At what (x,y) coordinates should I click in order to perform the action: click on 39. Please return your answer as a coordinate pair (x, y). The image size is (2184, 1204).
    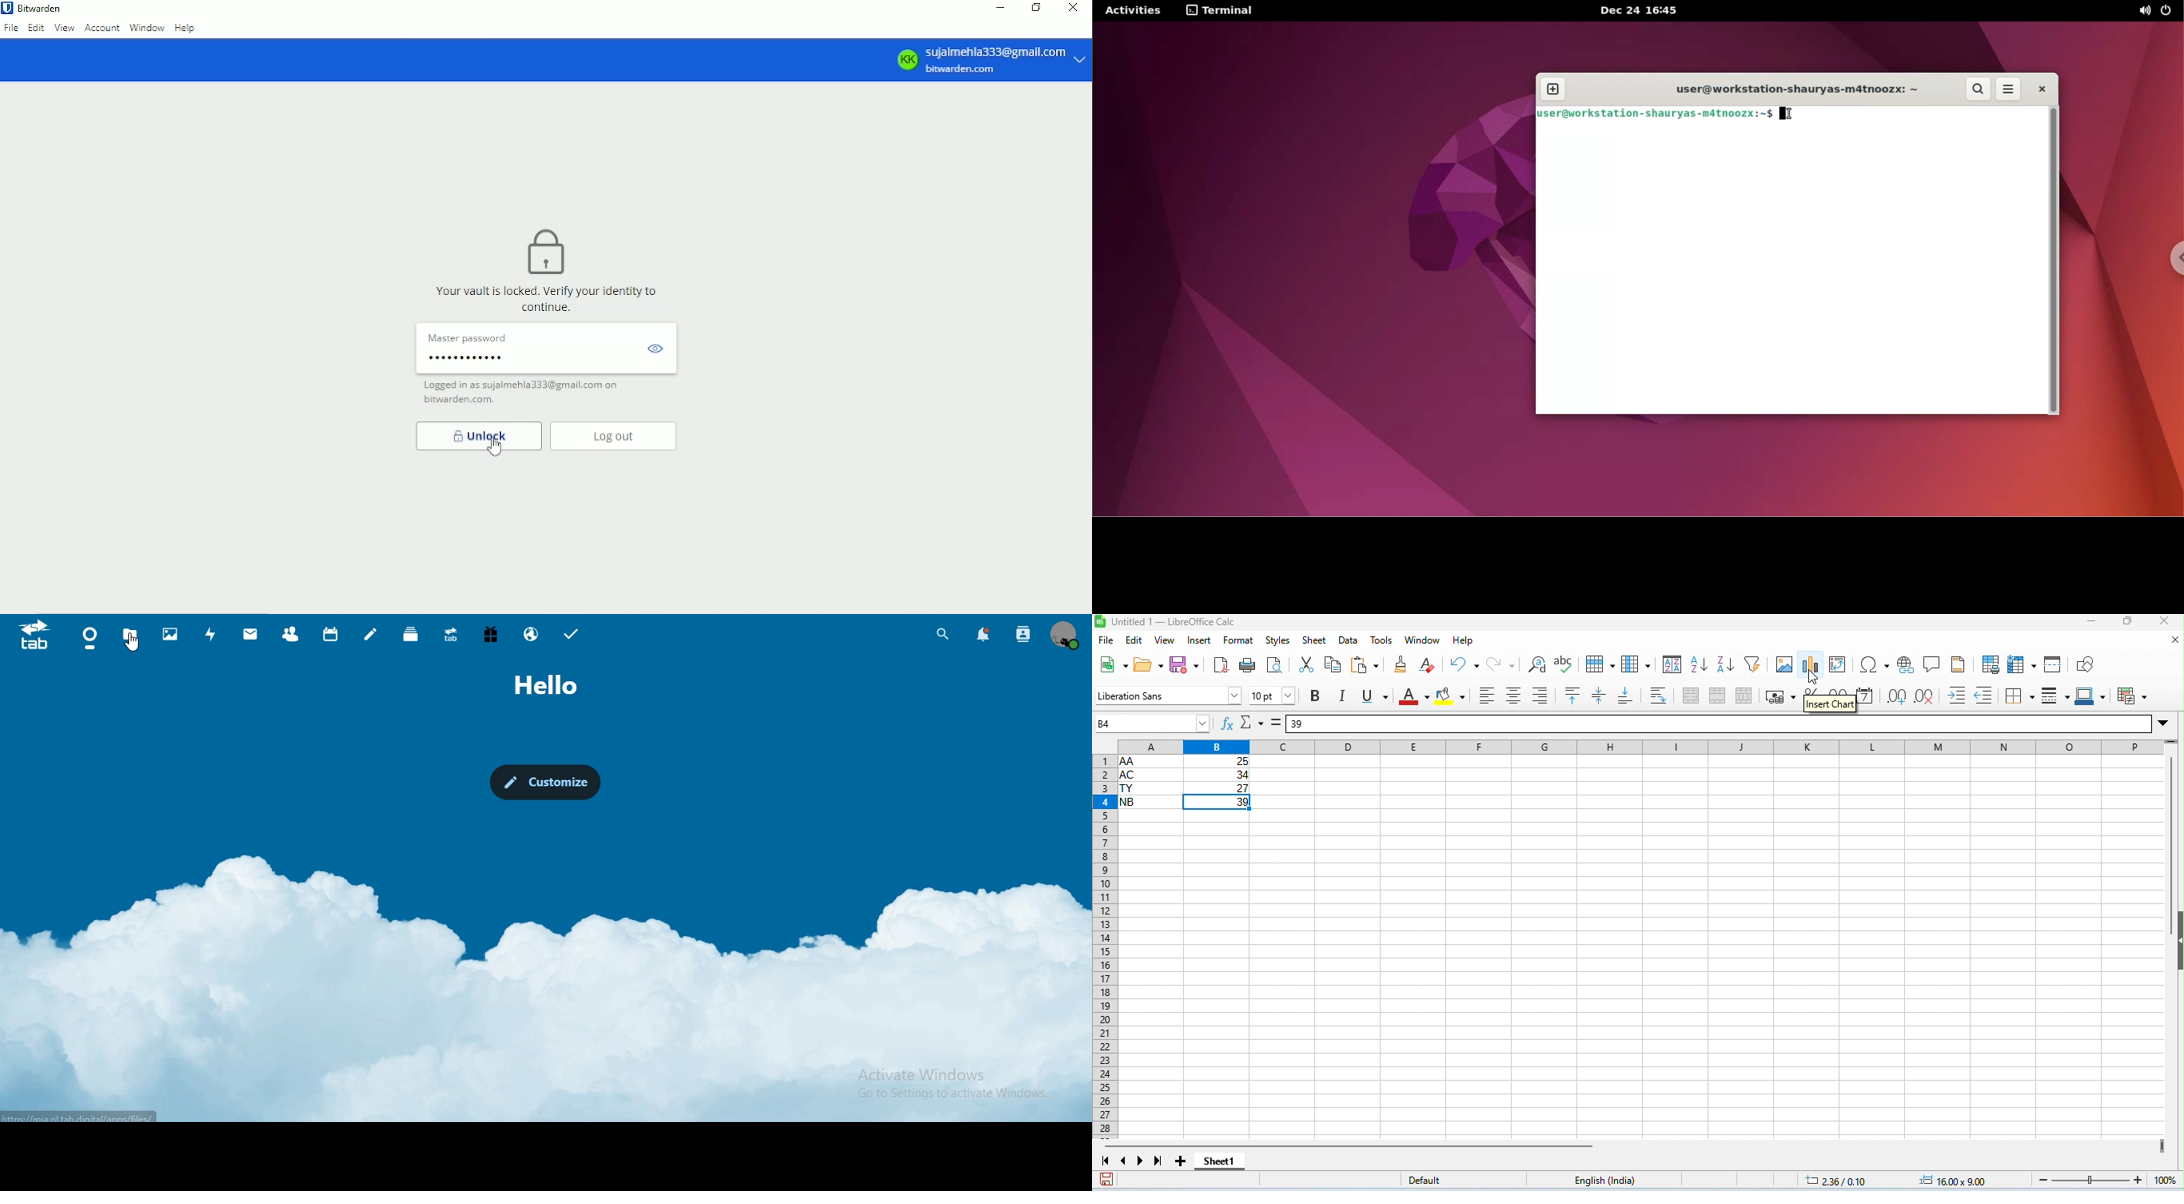
    Looking at the image, I should click on (1298, 724).